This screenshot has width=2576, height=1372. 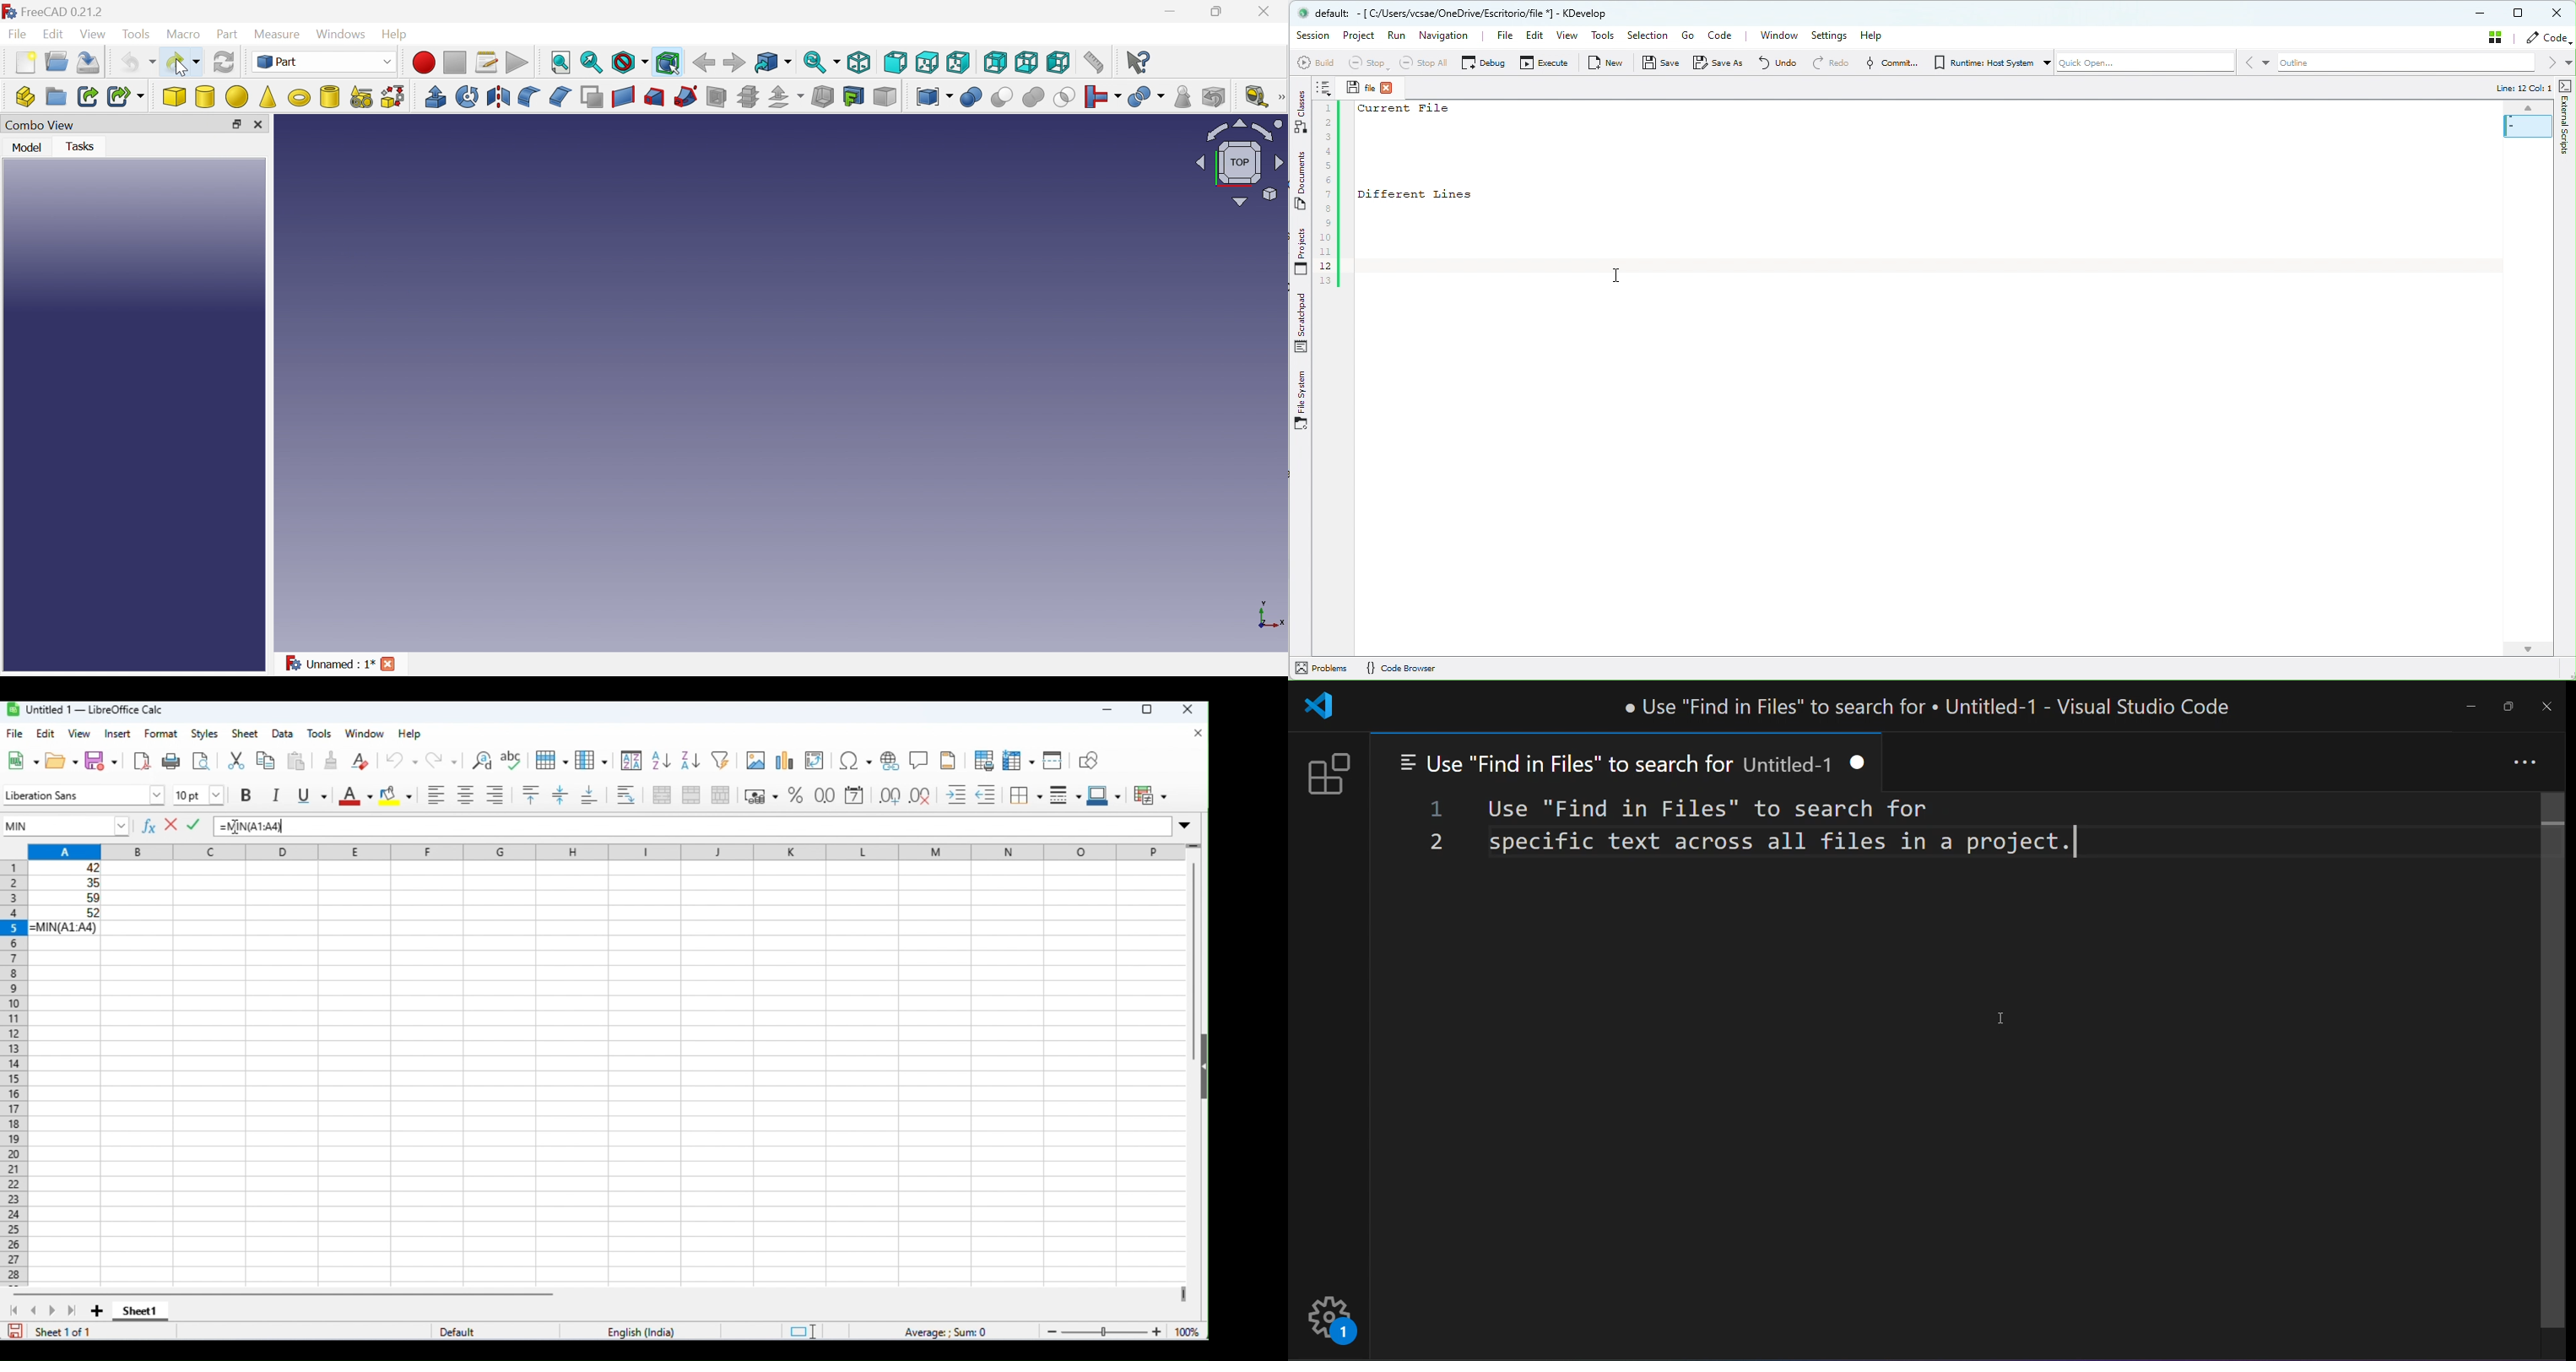 What do you see at coordinates (283, 734) in the screenshot?
I see `data` at bounding box center [283, 734].